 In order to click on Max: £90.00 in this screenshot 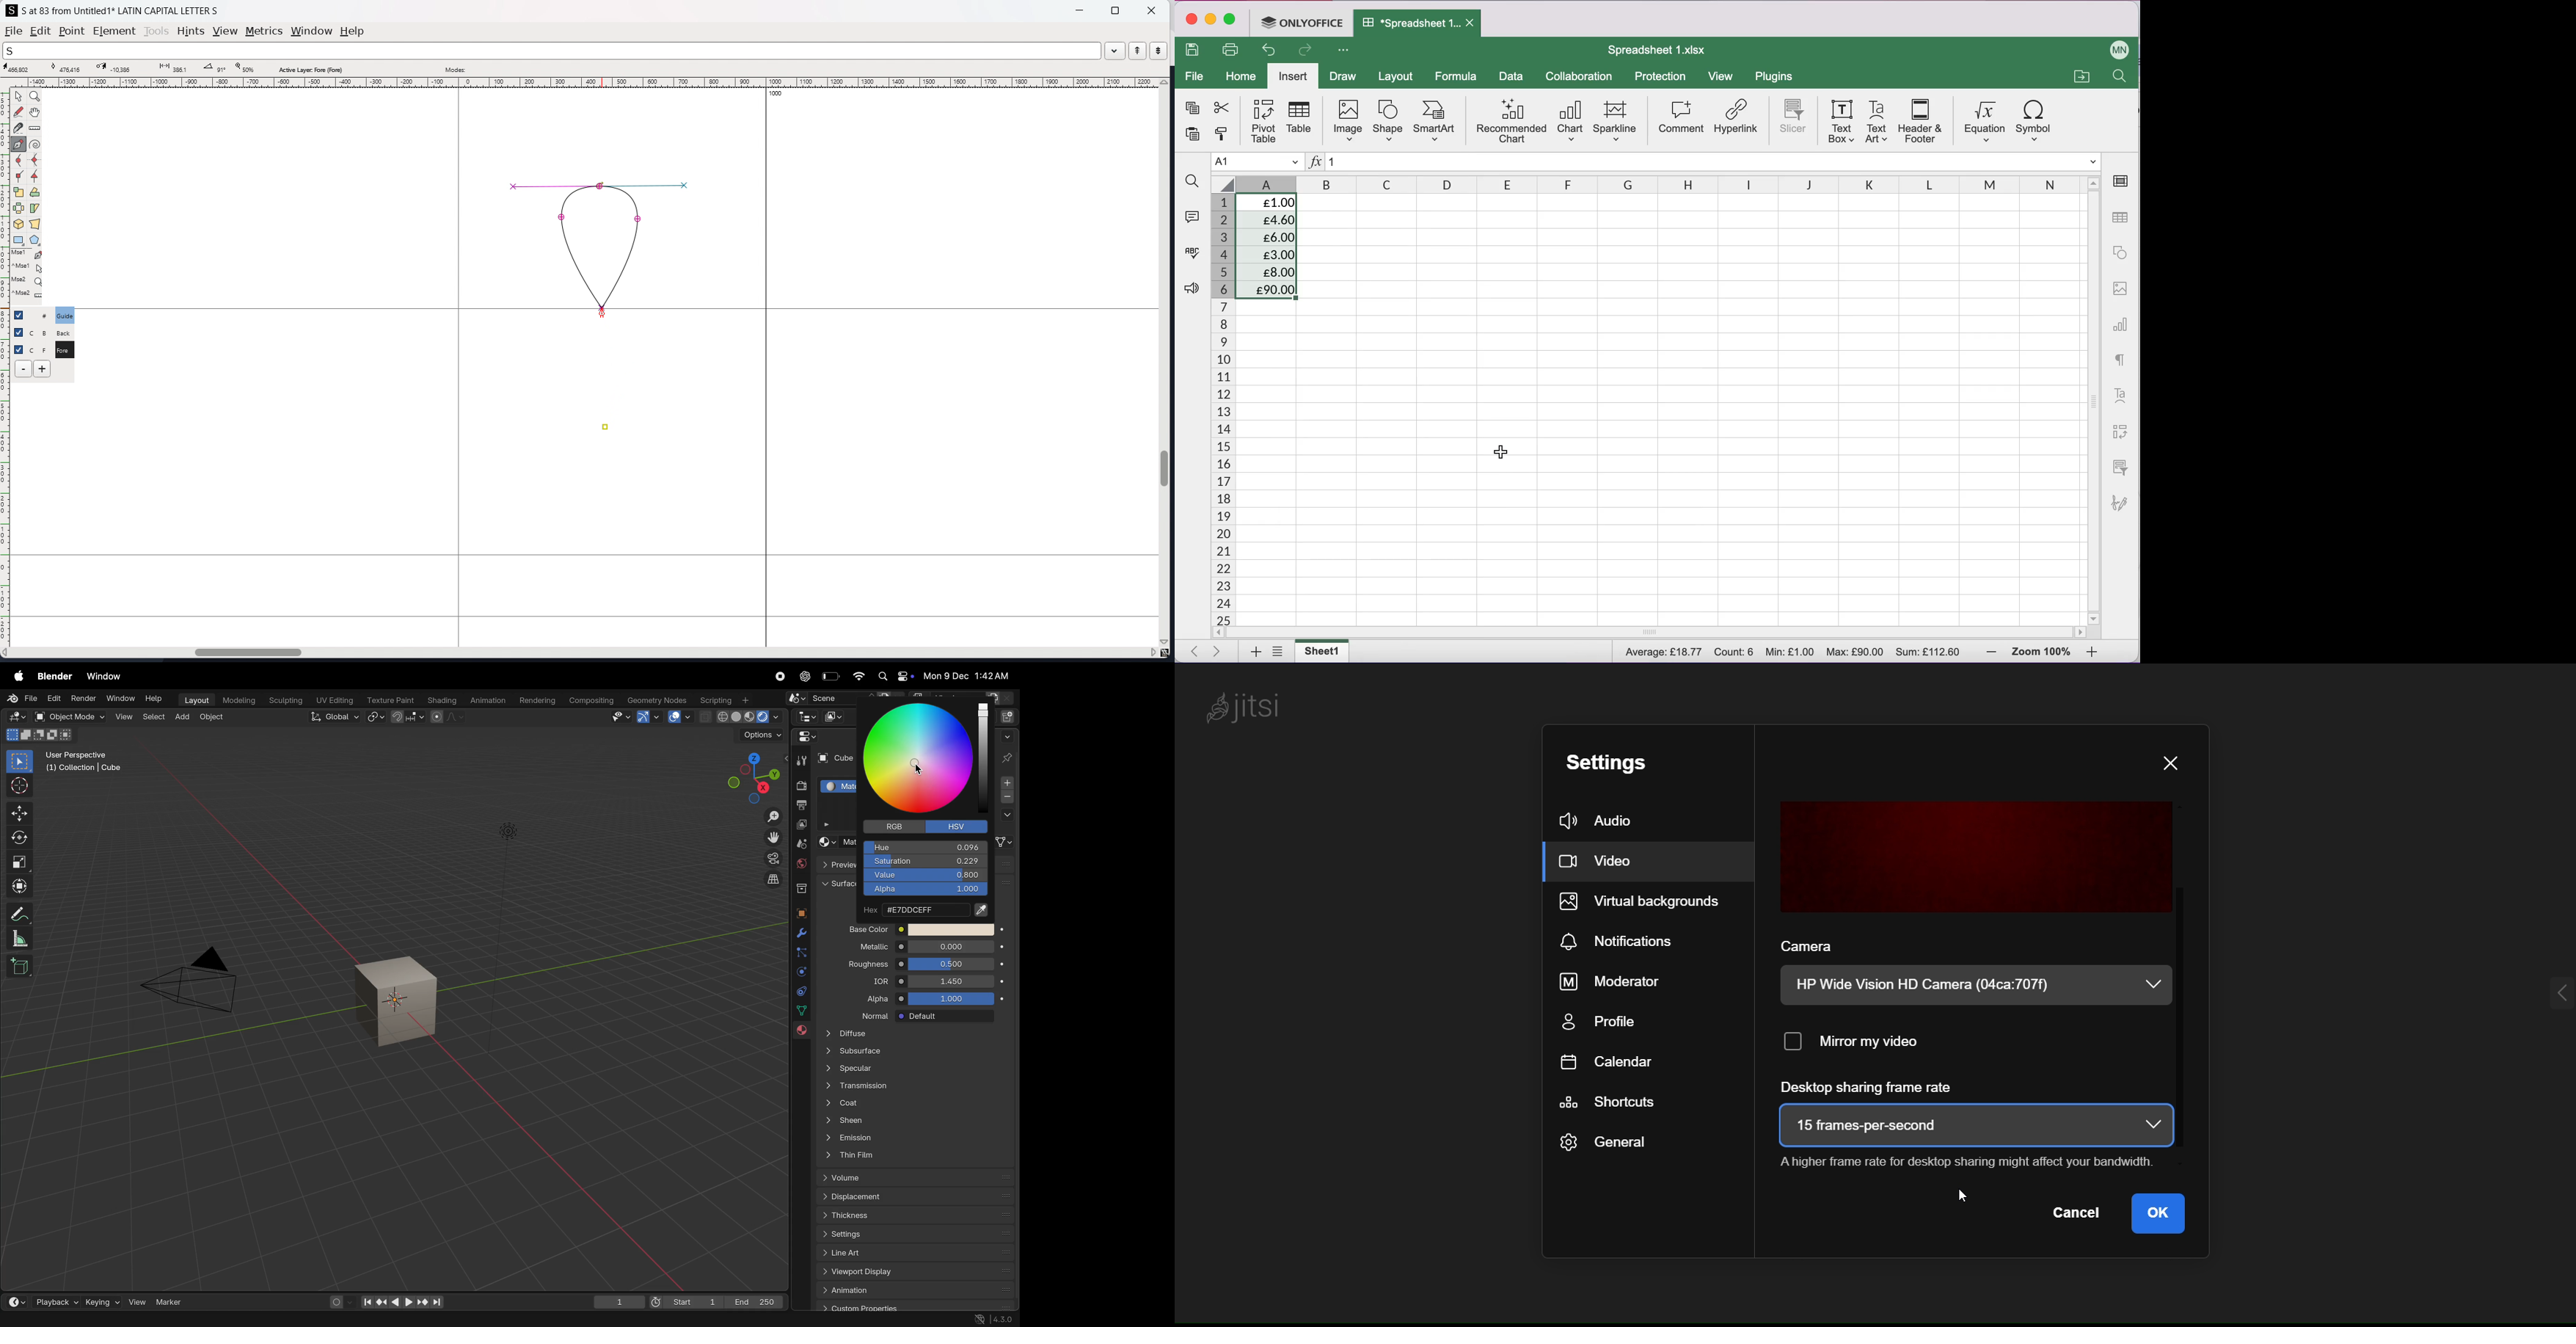, I will do `click(1853, 651)`.